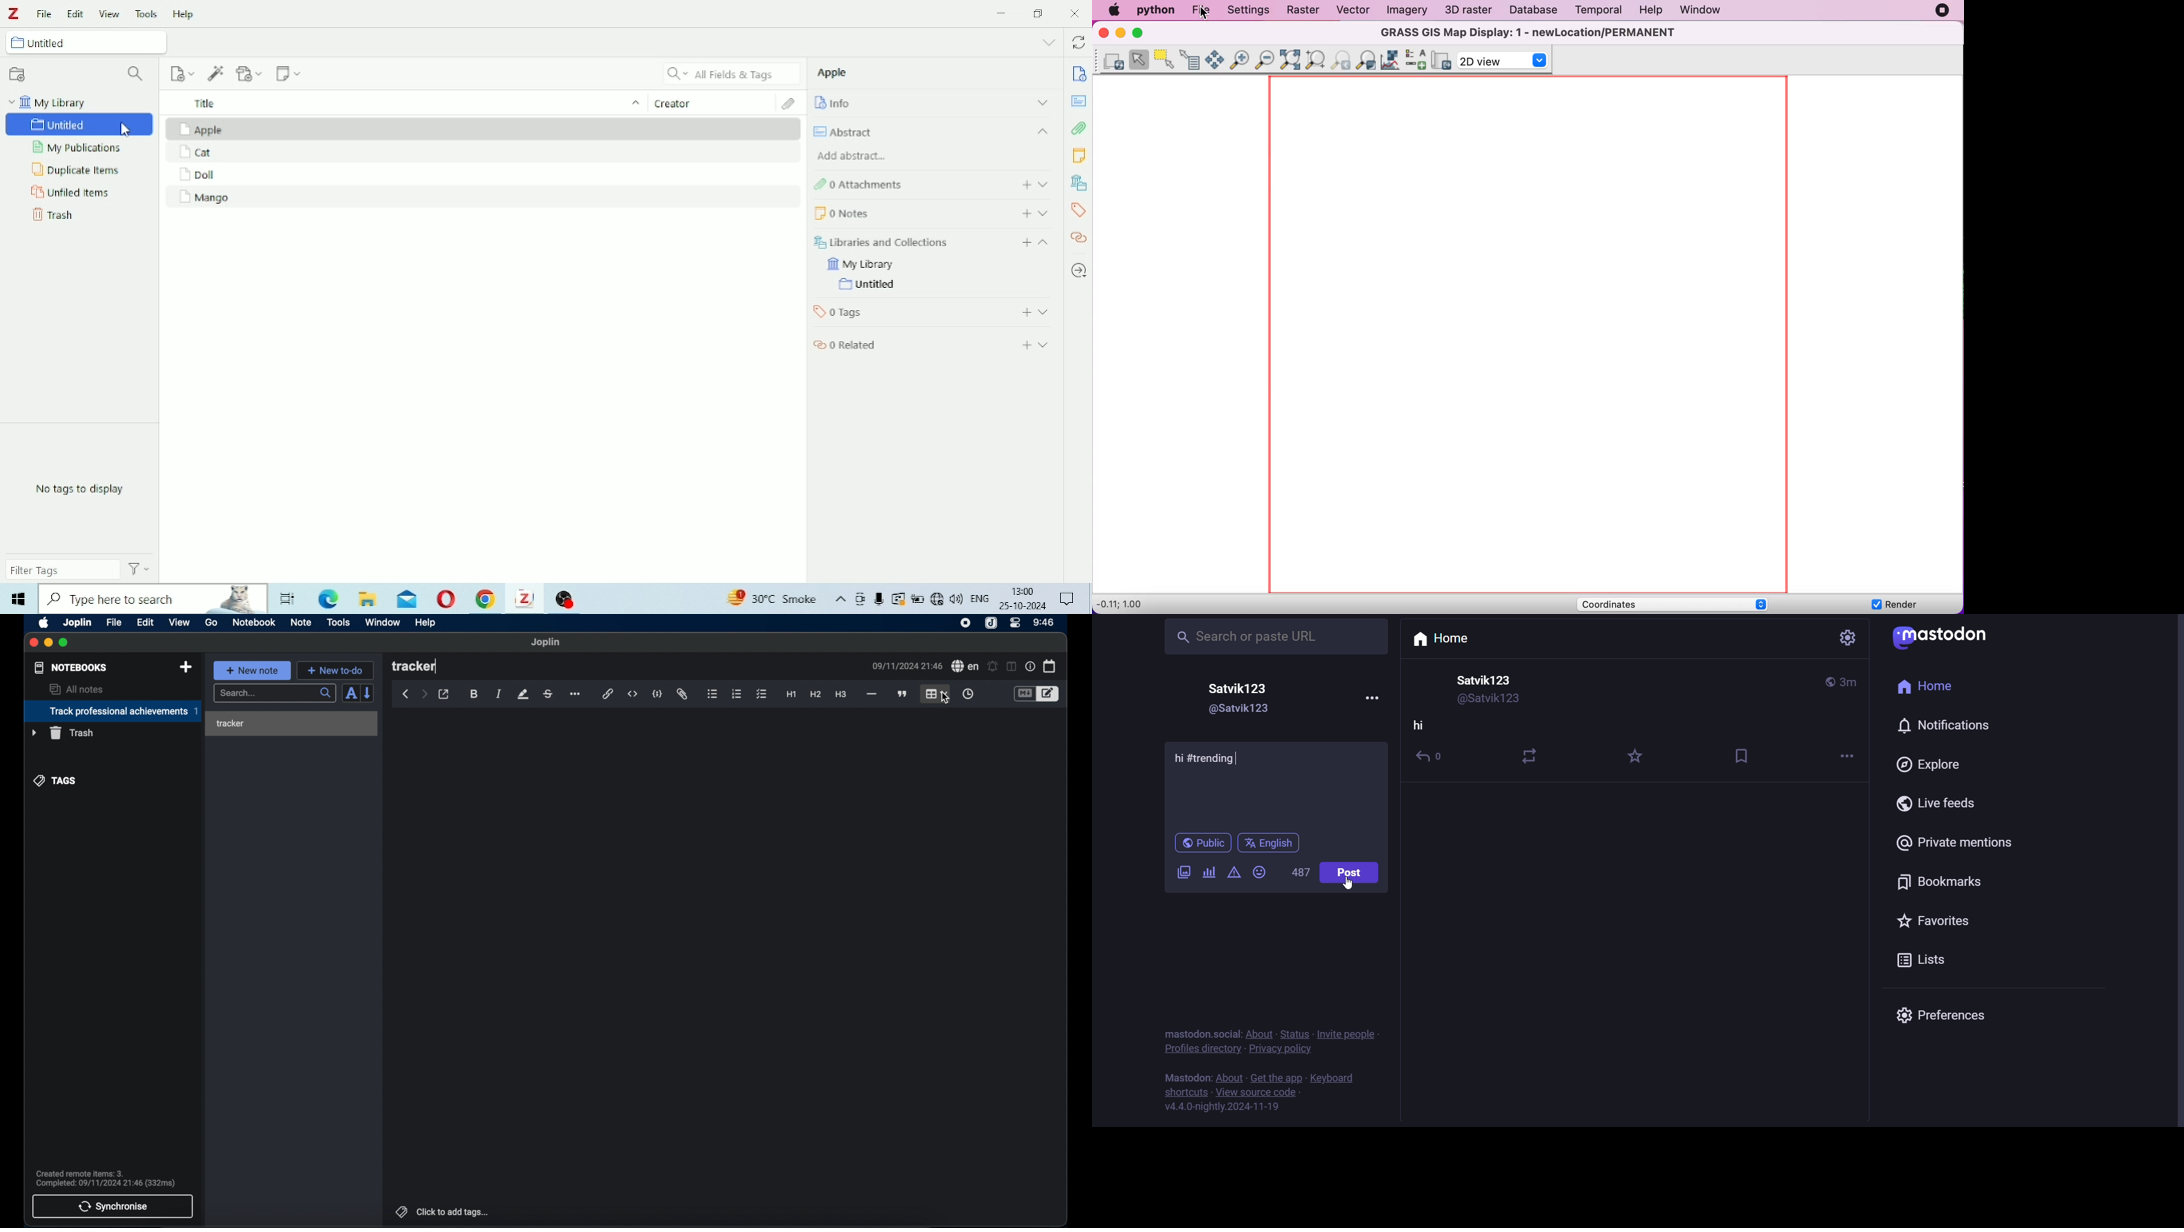 The height and width of the screenshot is (1232, 2184). I want to click on table, so click(937, 693).